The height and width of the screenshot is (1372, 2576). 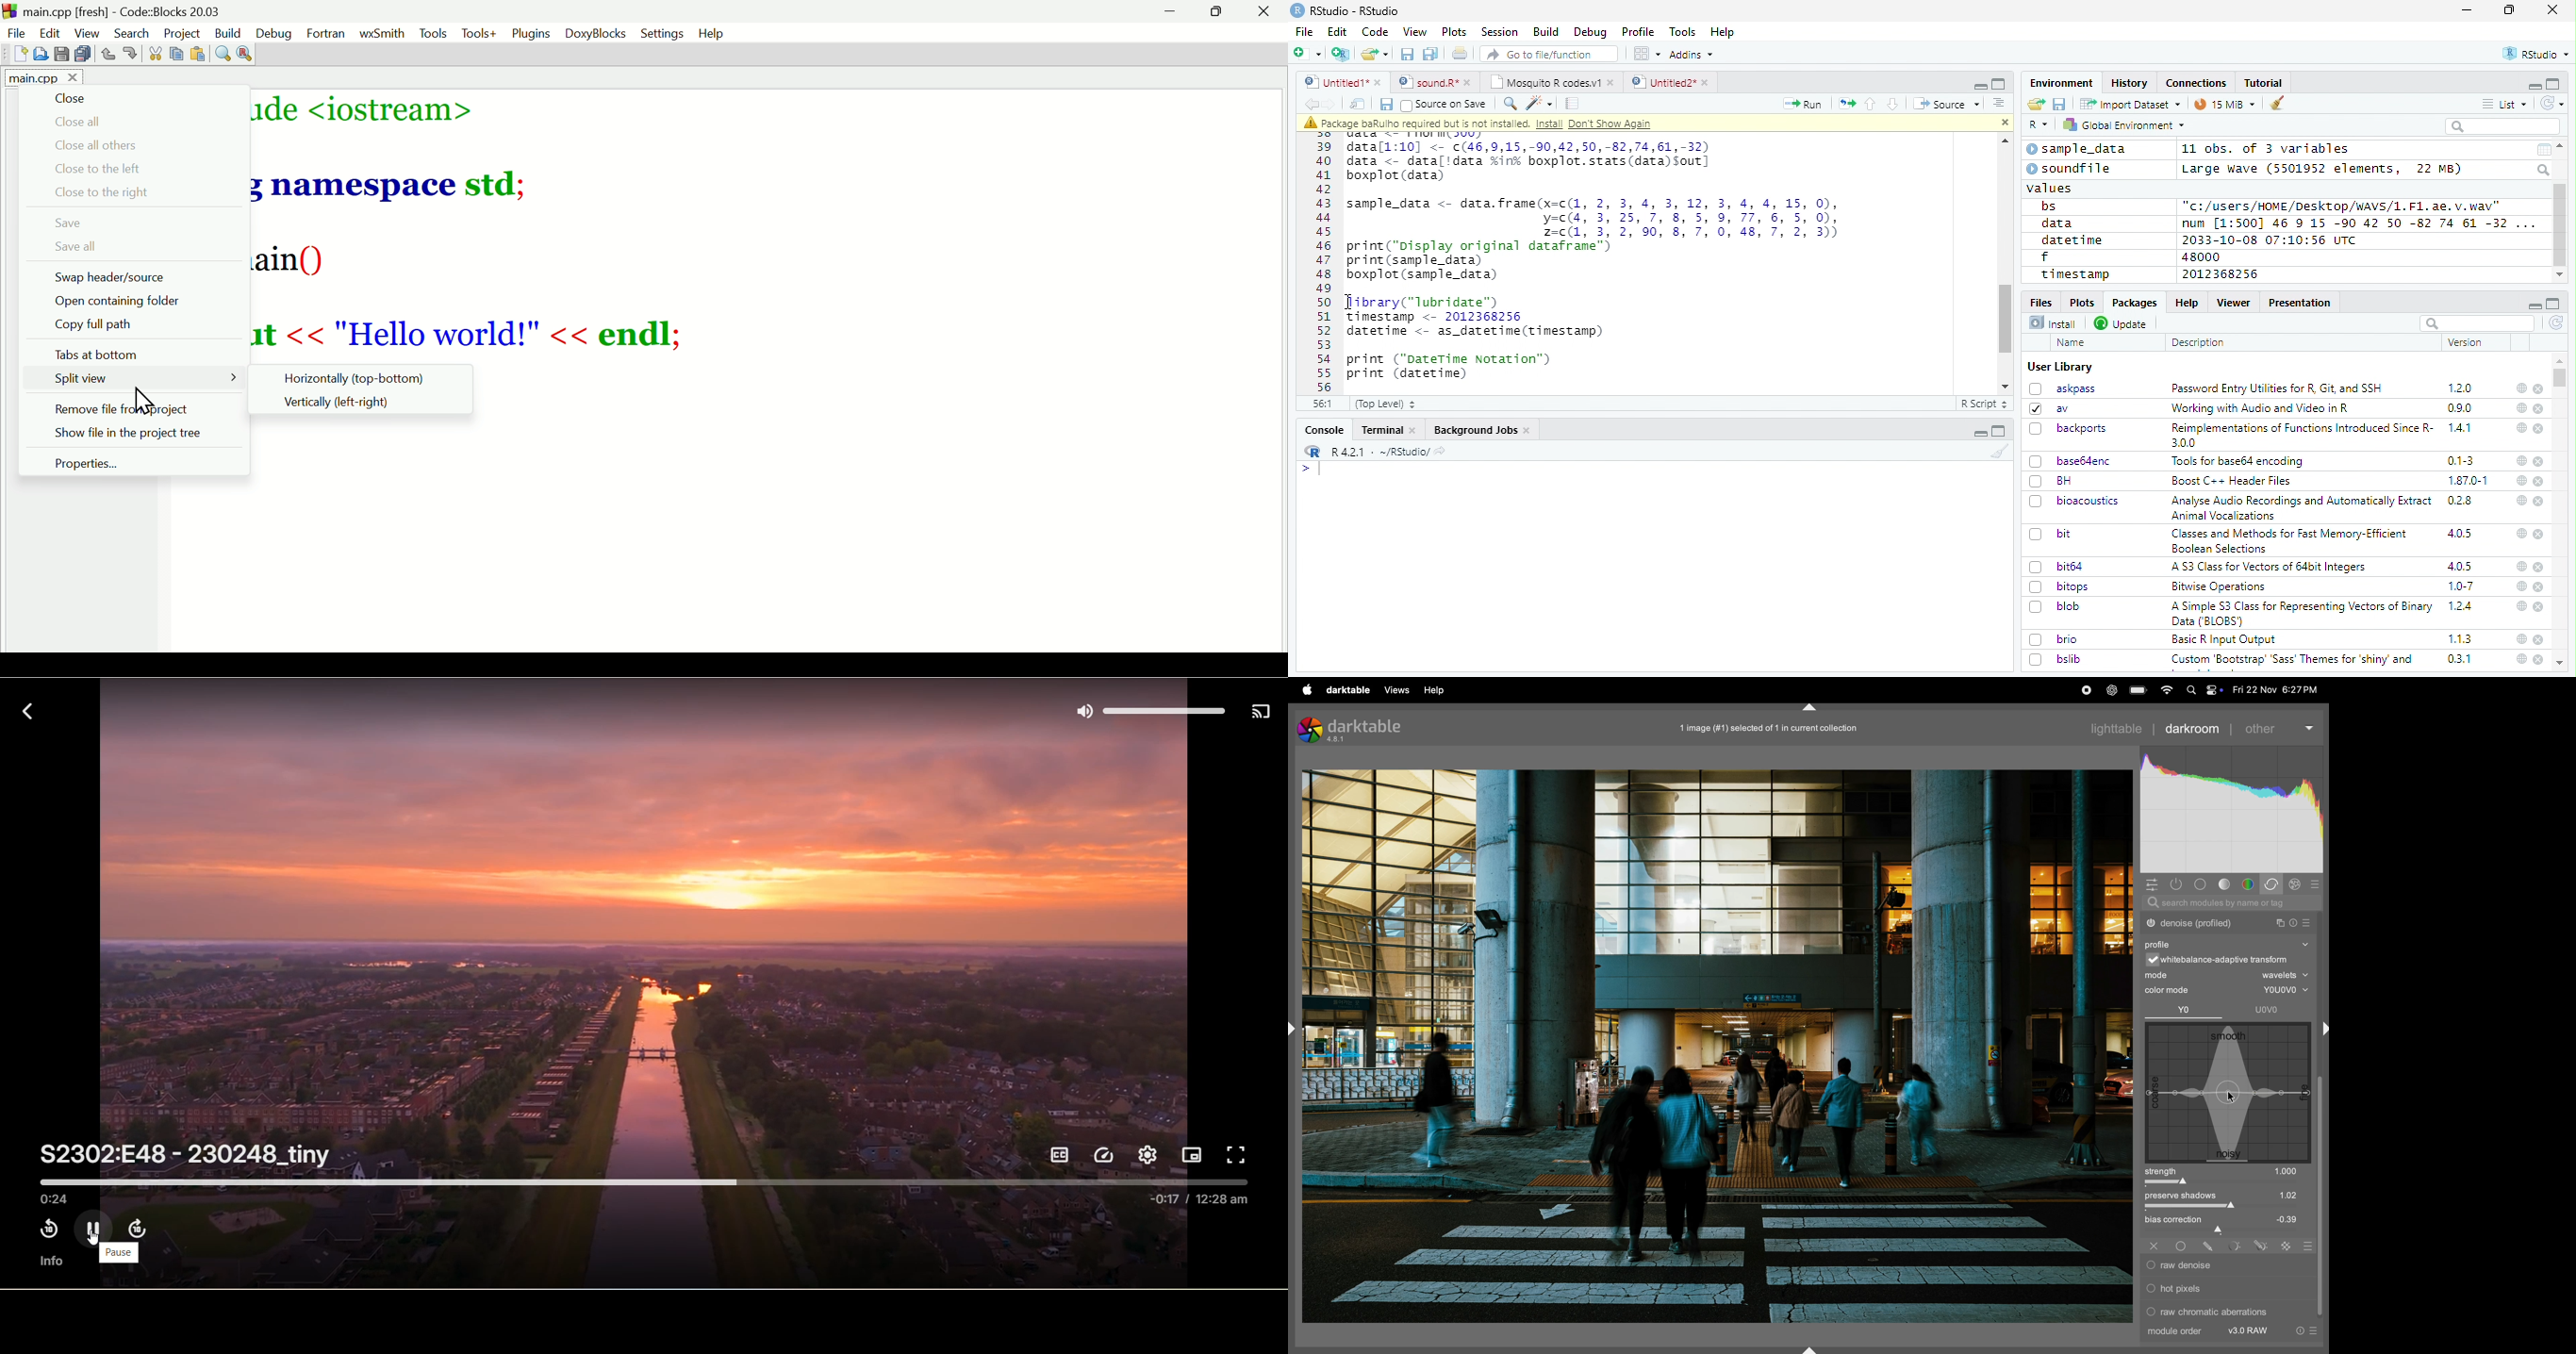 What do you see at coordinates (80, 382) in the screenshot?
I see `Split view` at bounding box center [80, 382].